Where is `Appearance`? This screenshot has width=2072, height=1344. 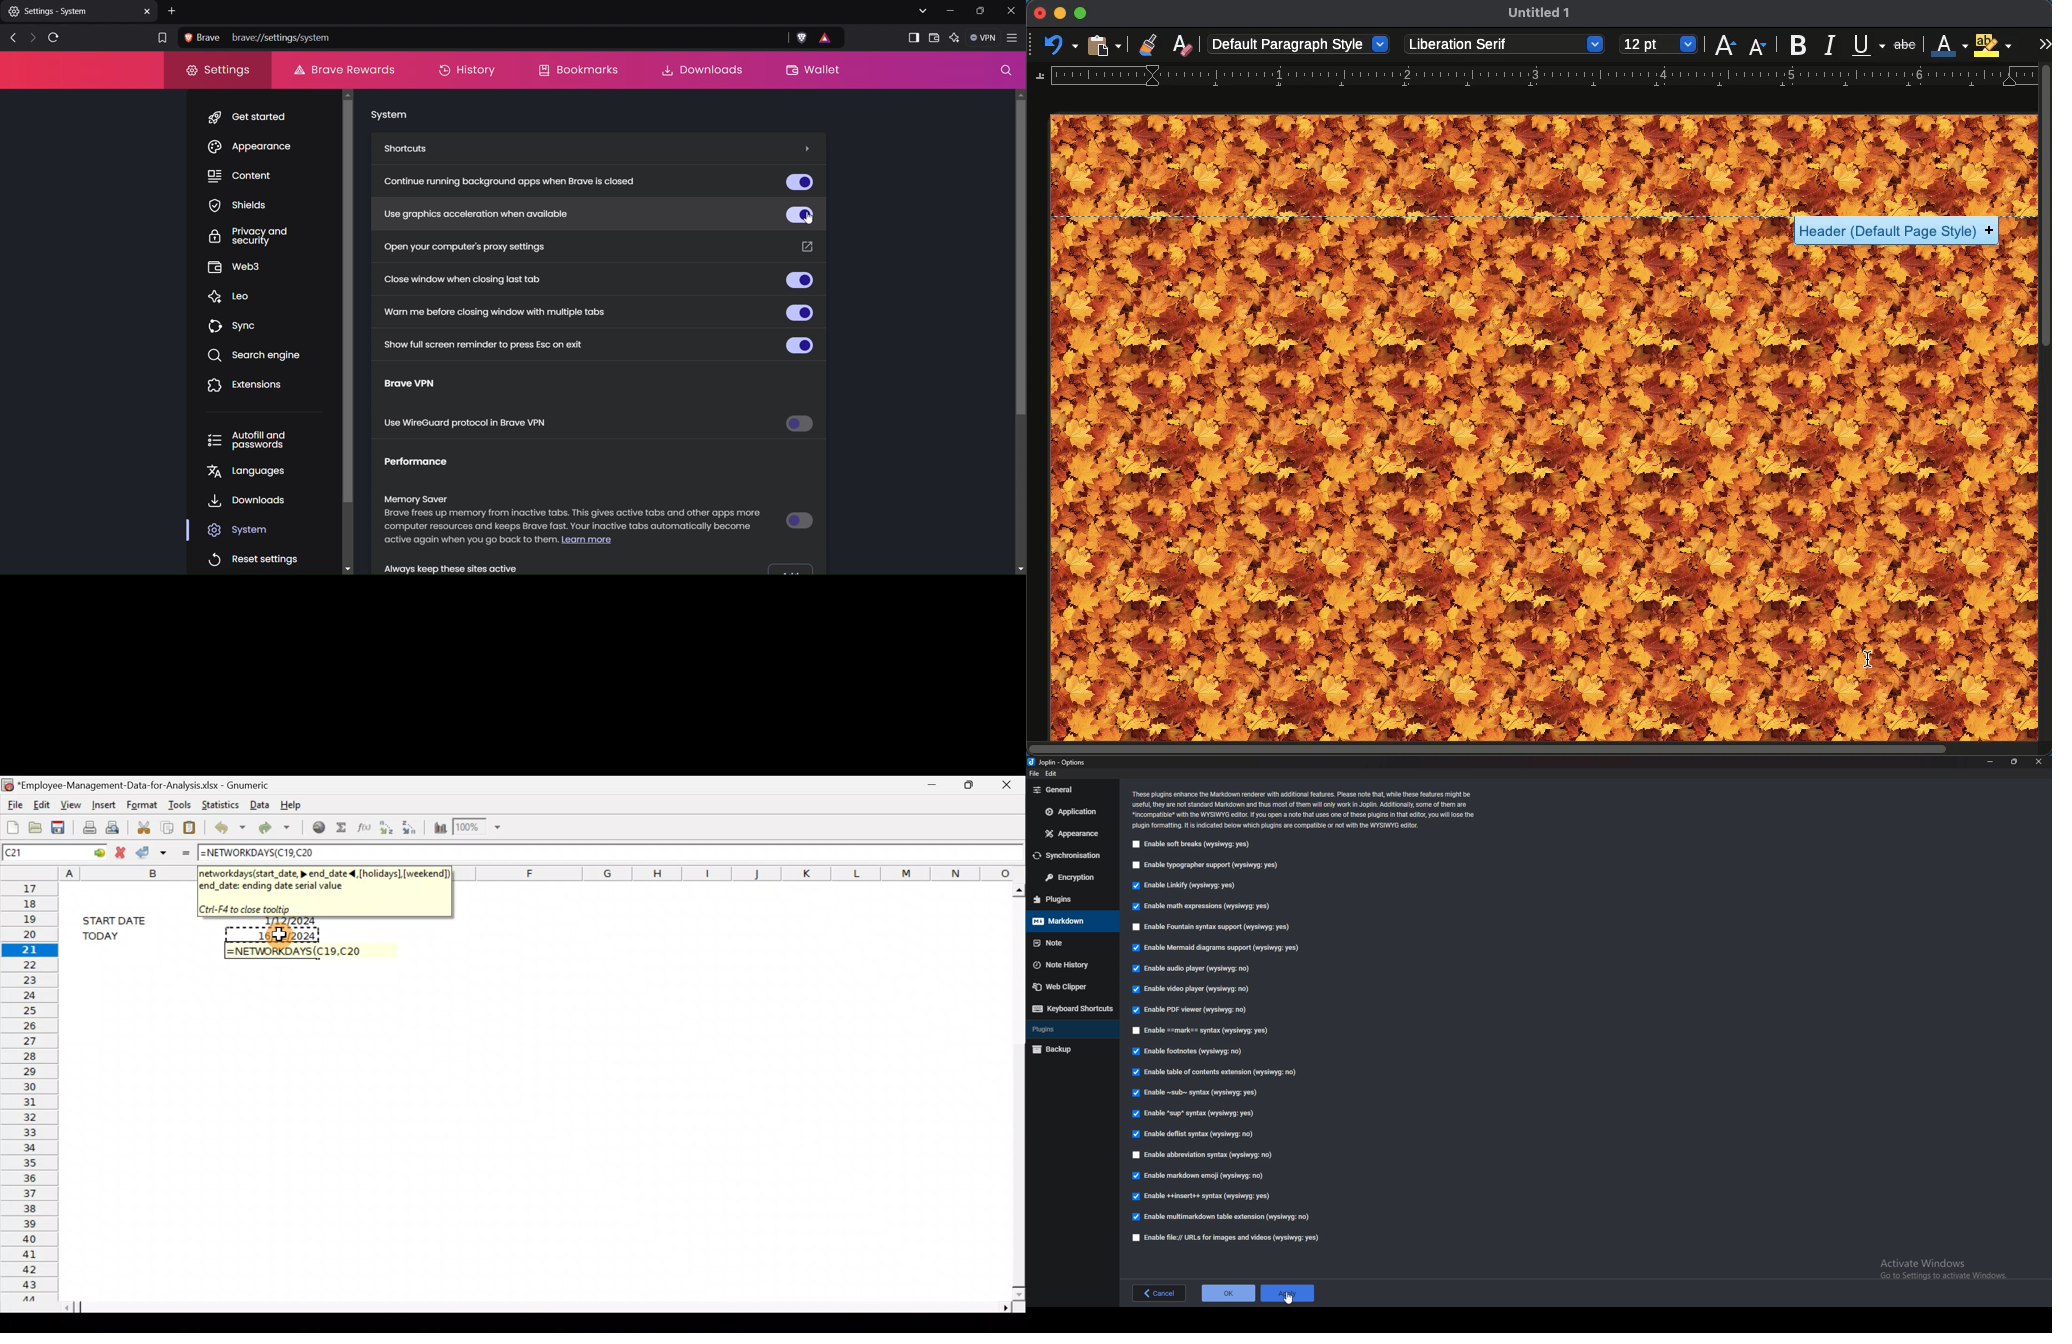
Appearance is located at coordinates (1069, 833).